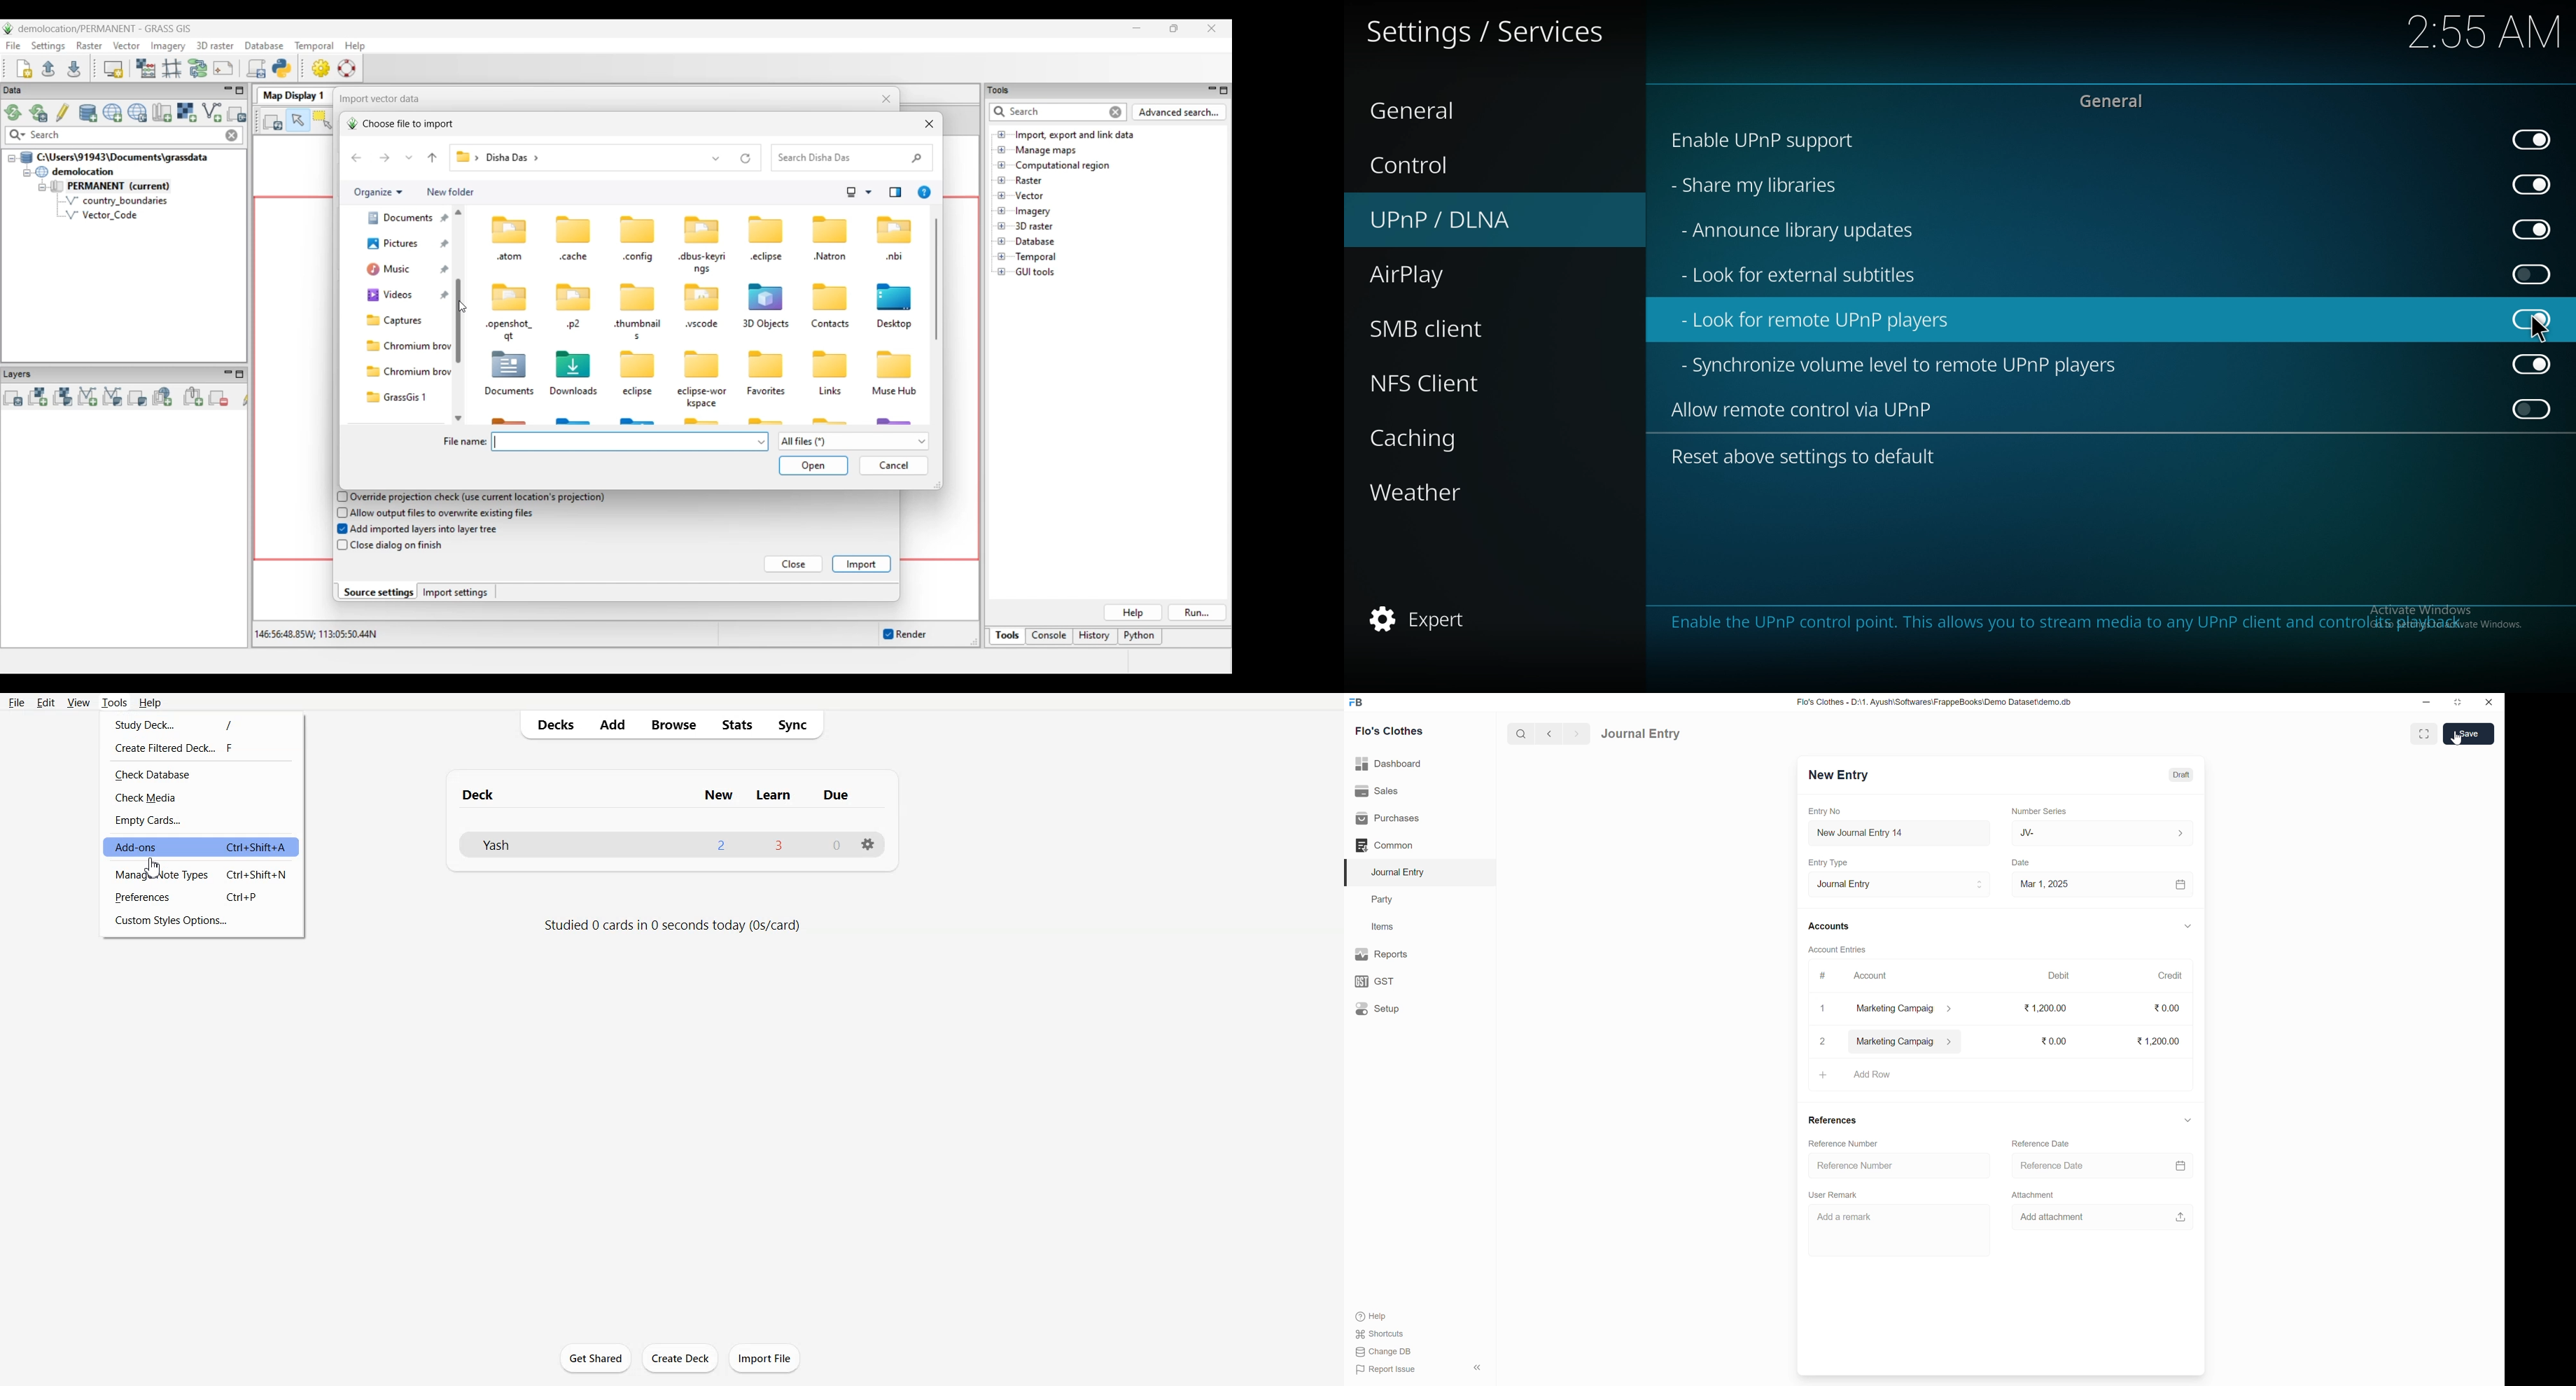 Image resolution: width=2576 pixels, height=1400 pixels. What do you see at coordinates (1914, 364) in the screenshot?
I see `sync volume level to remote upnp` at bounding box center [1914, 364].